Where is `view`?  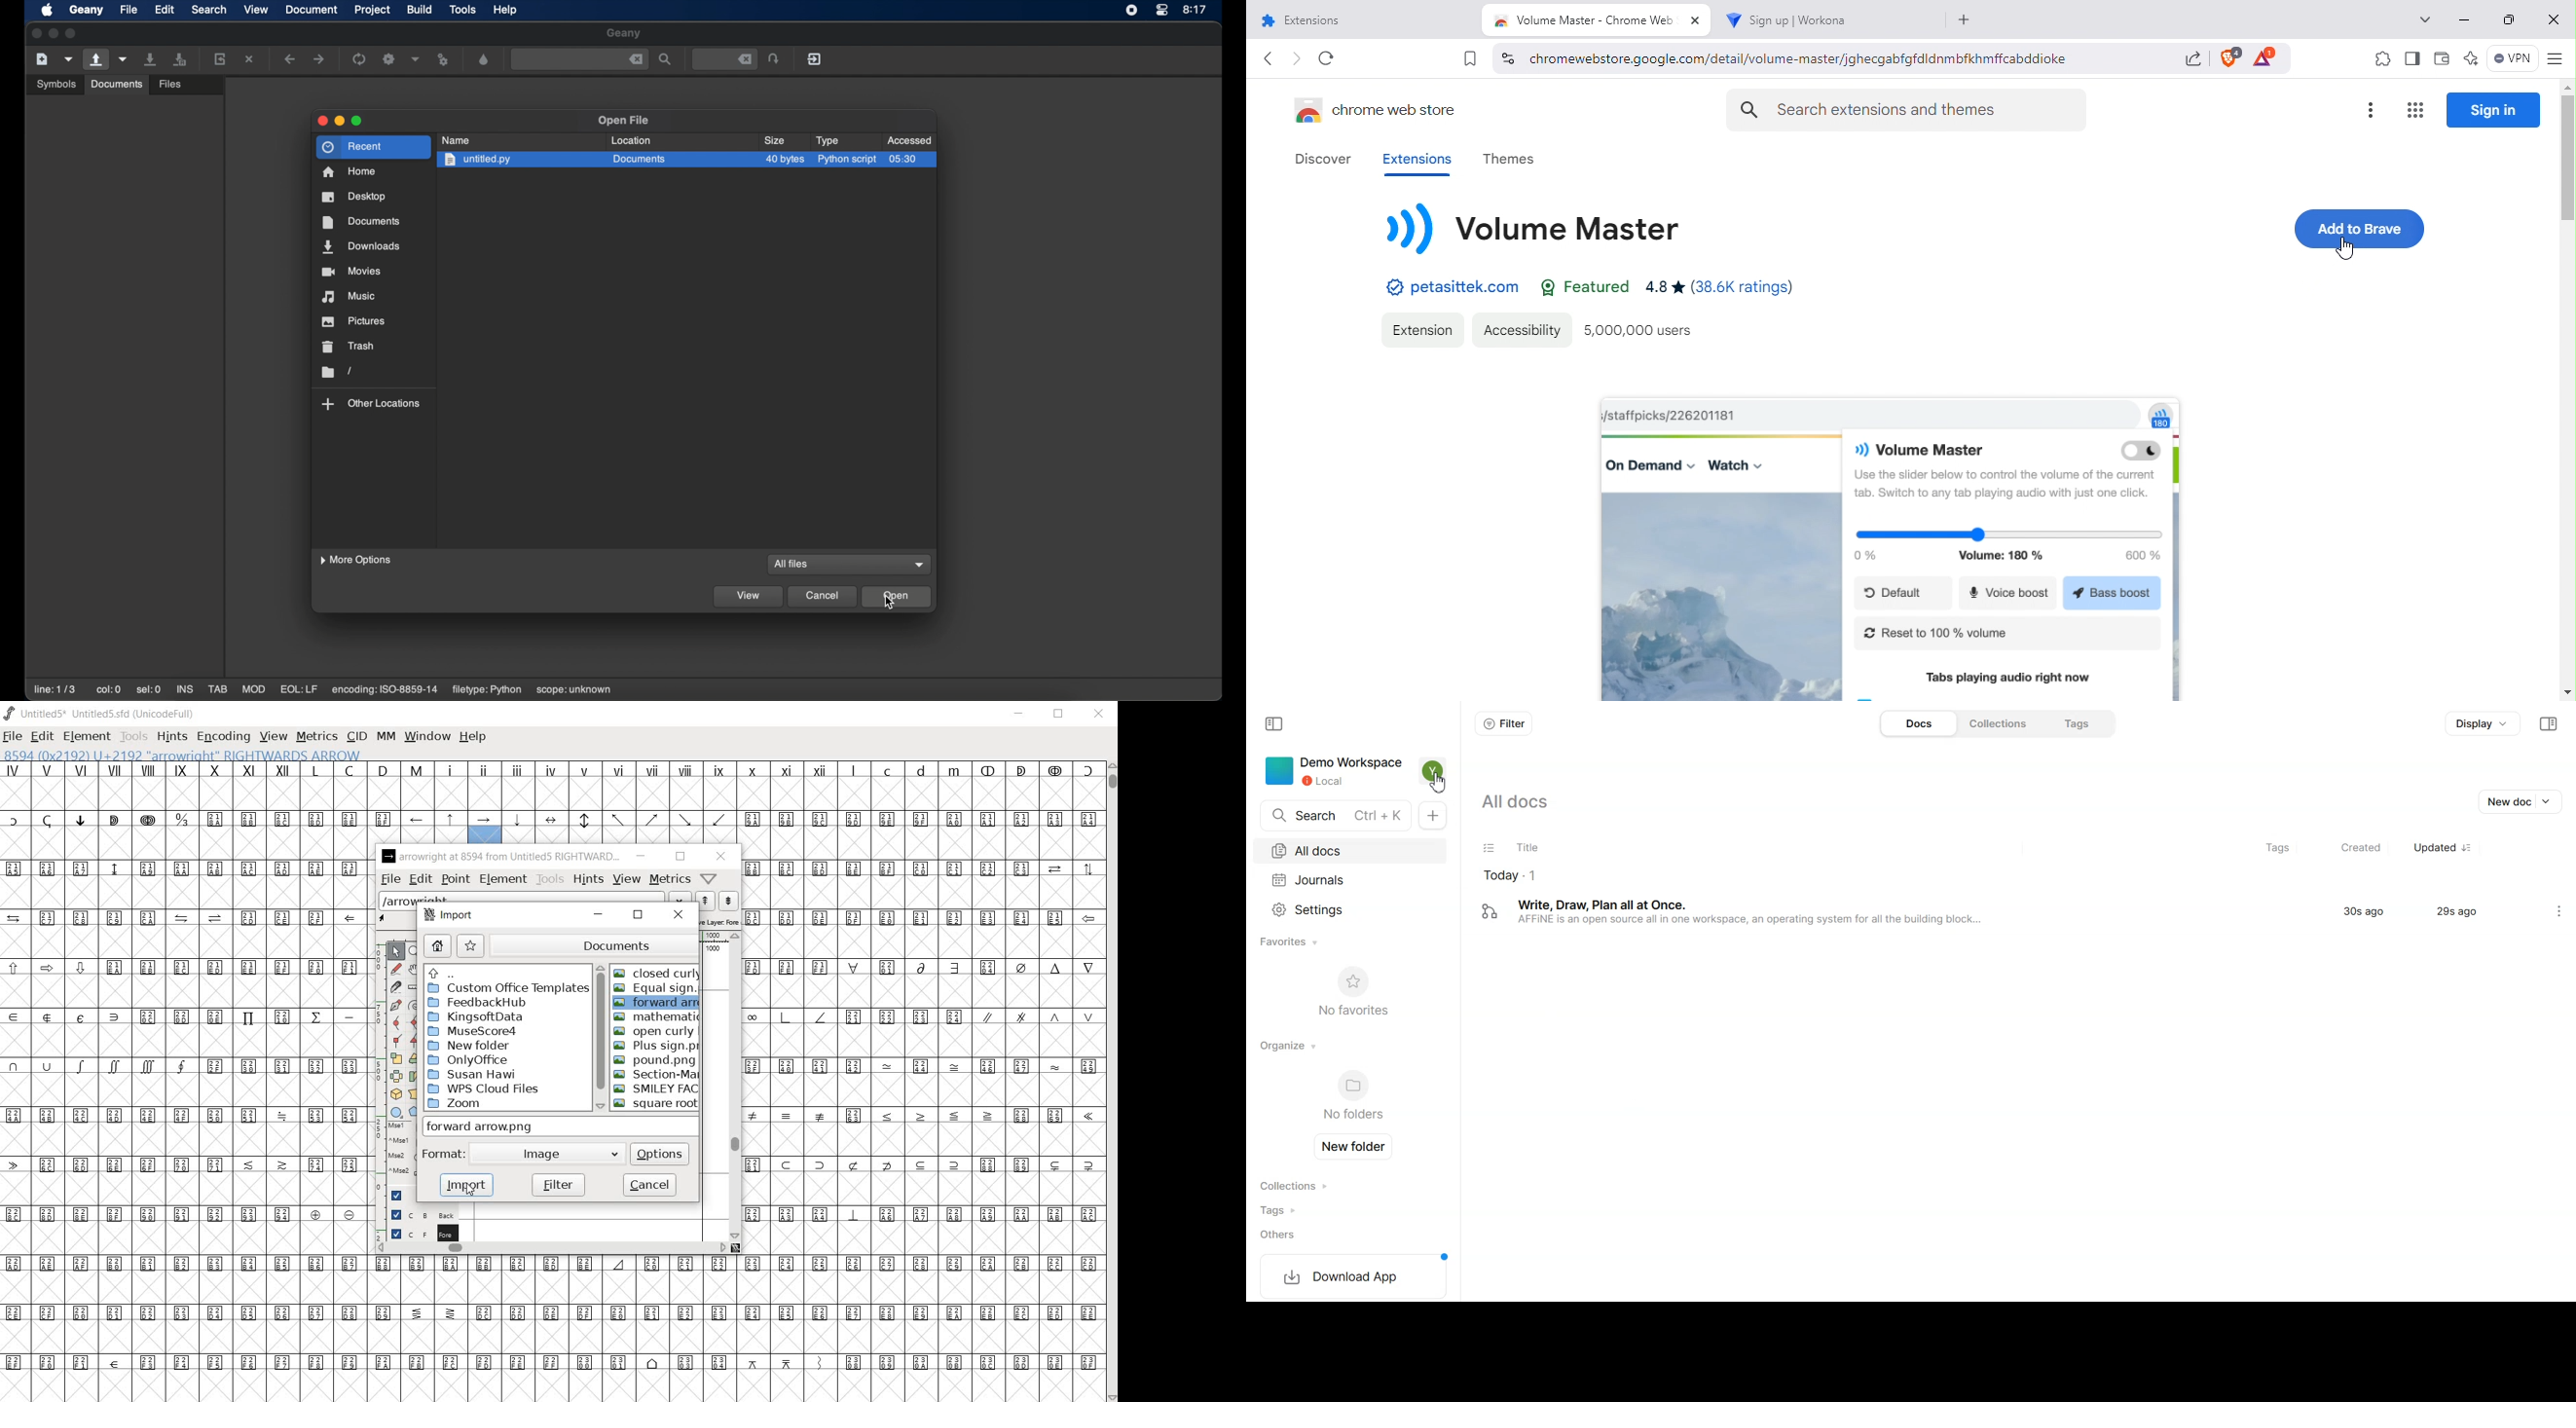
view is located at coordinates (628, 879).